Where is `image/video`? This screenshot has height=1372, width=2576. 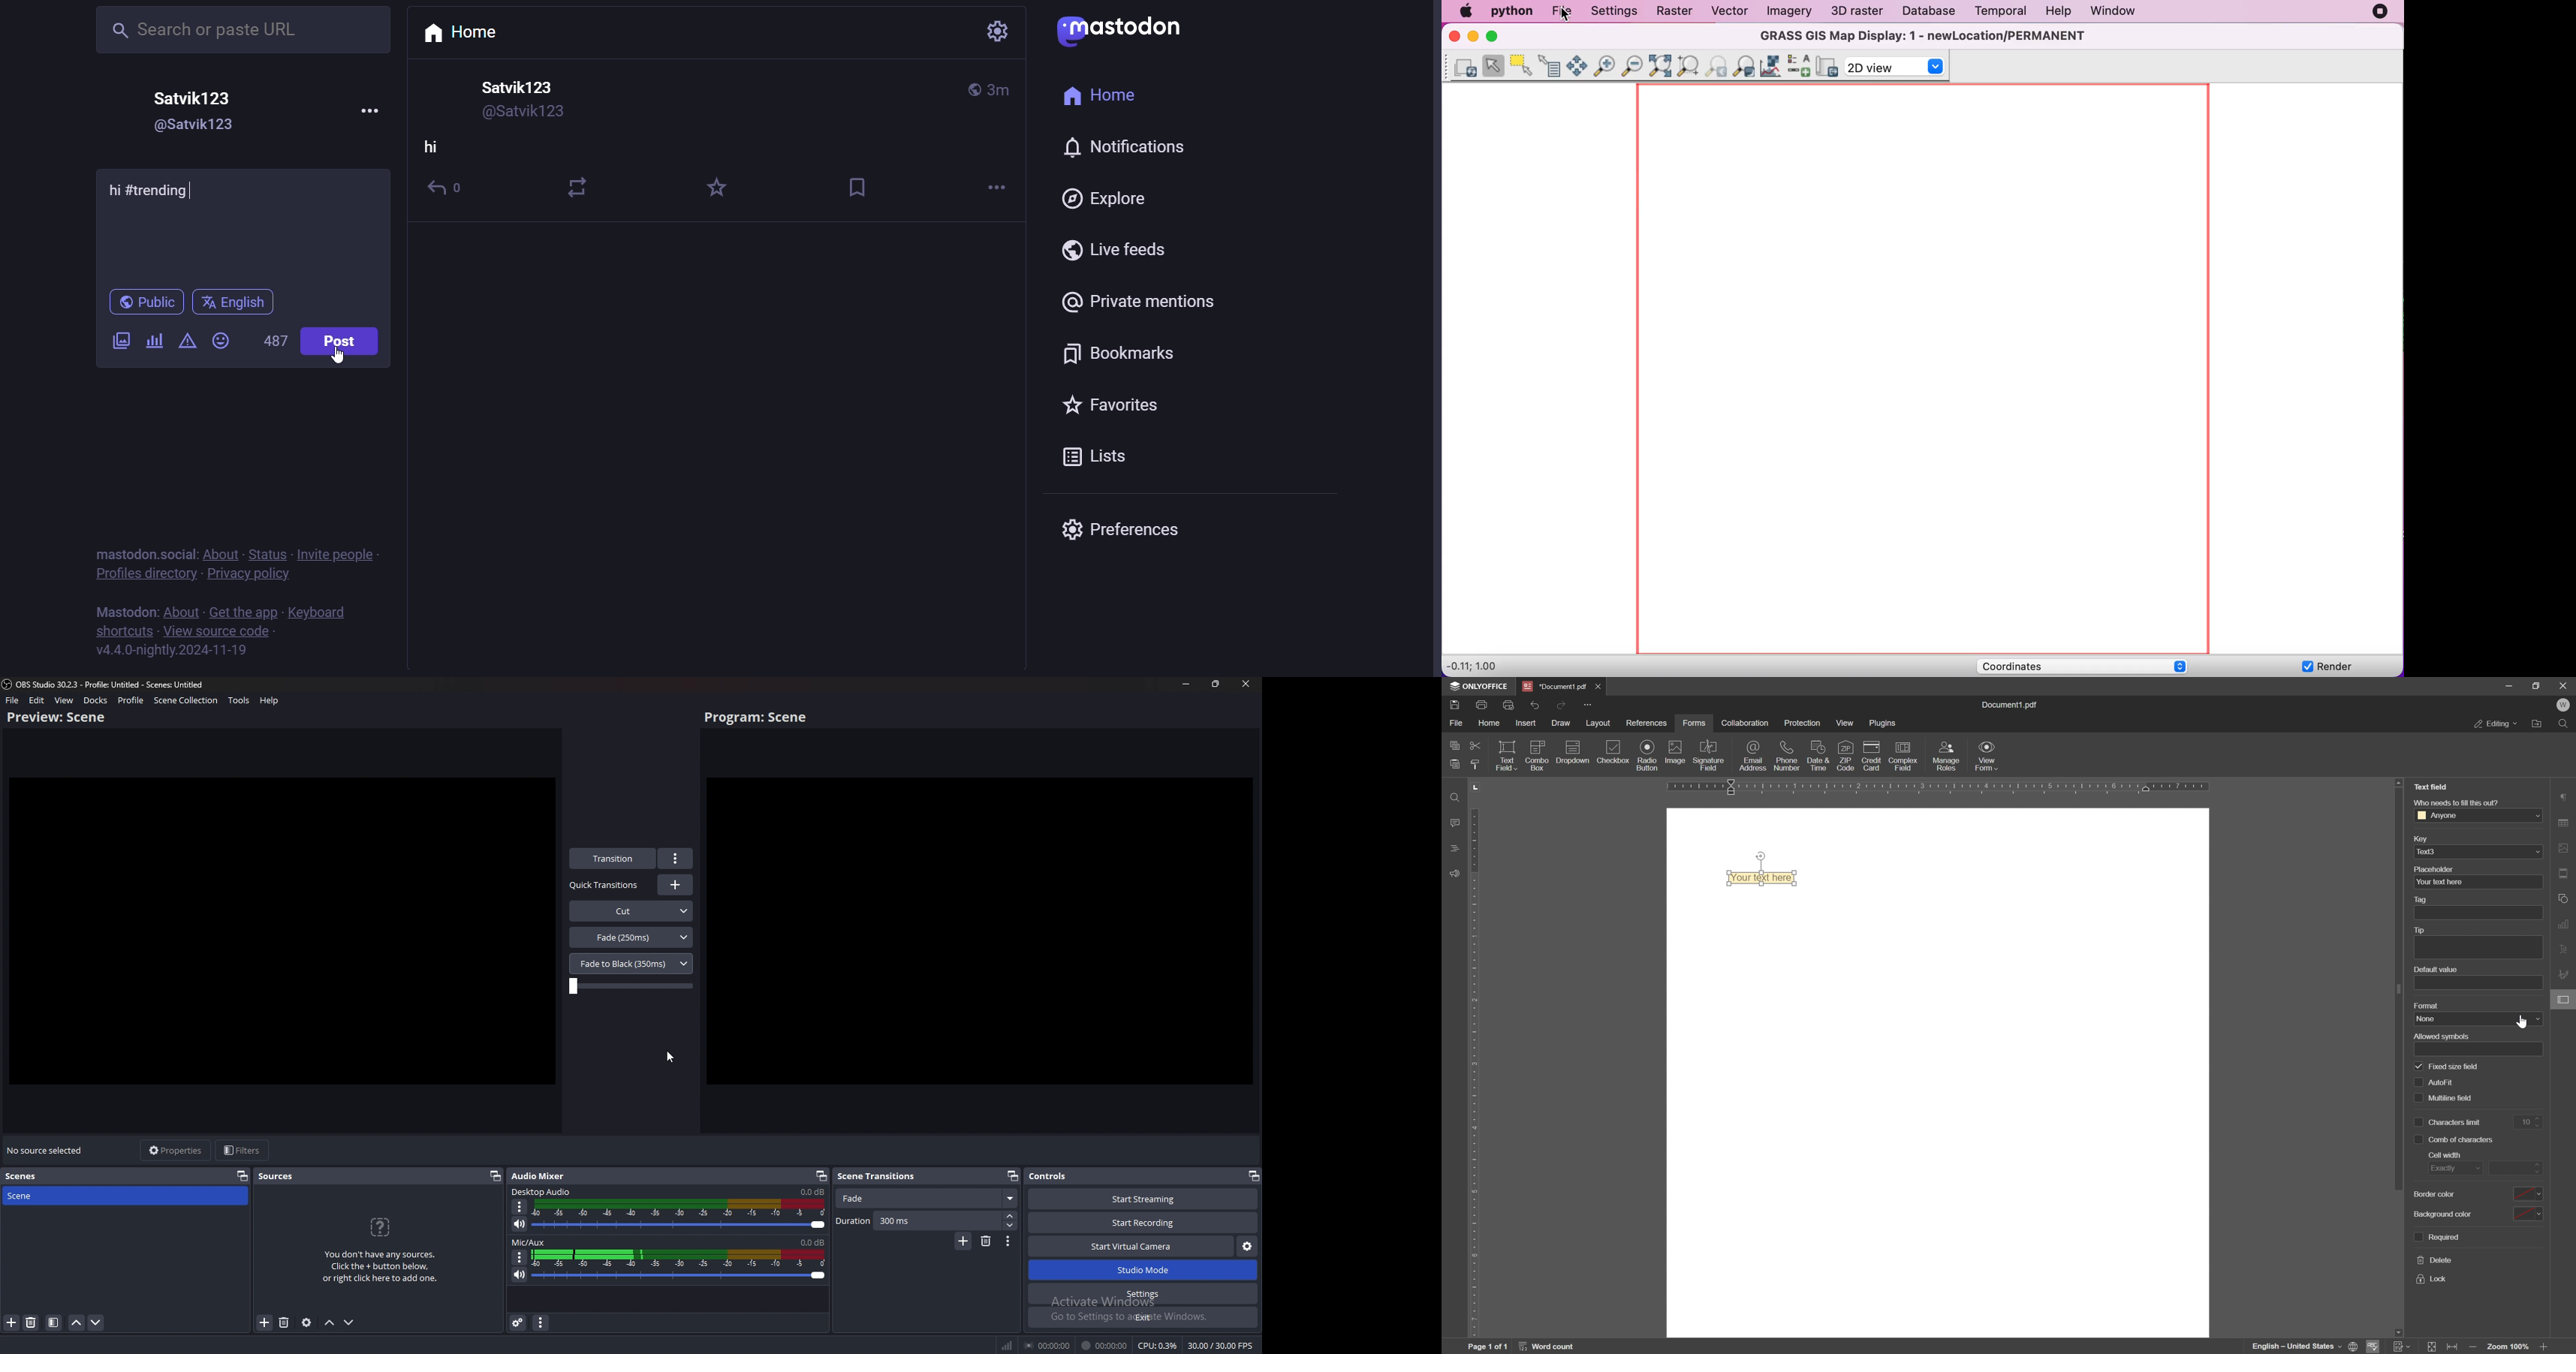
image/video is located at coordinates (122, 341).